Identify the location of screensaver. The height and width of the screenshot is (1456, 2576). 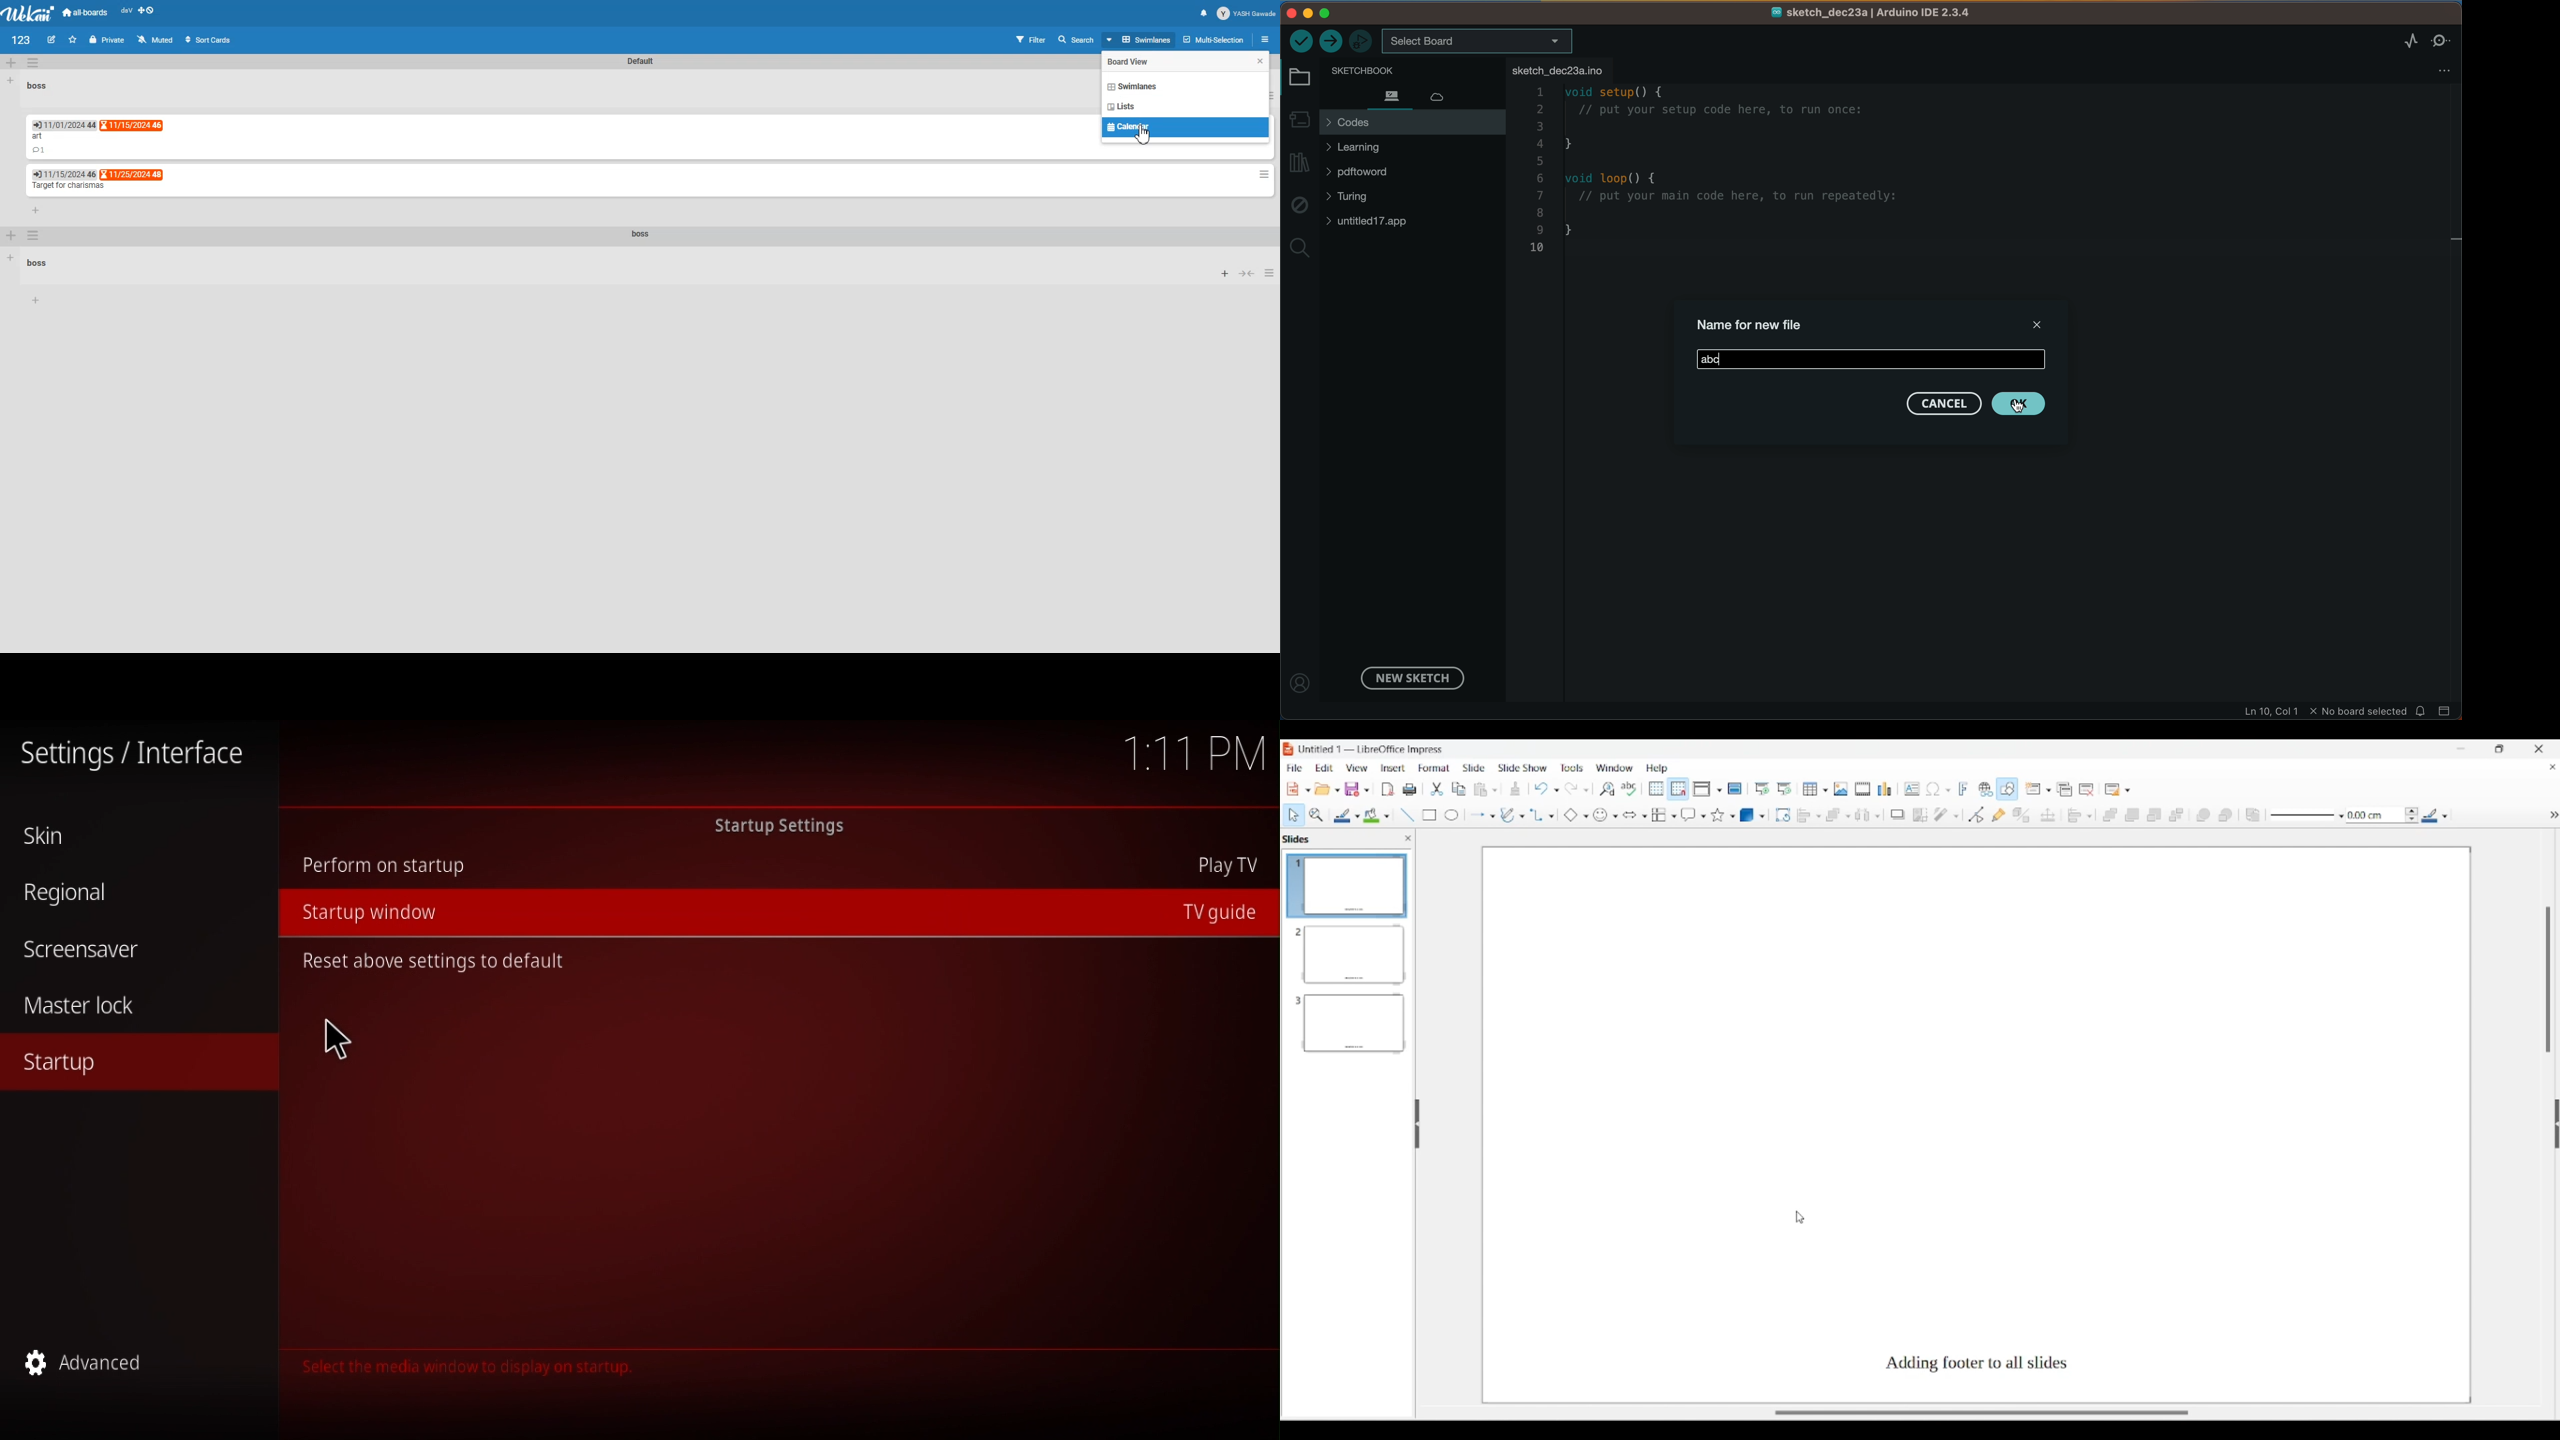
(80, 945).